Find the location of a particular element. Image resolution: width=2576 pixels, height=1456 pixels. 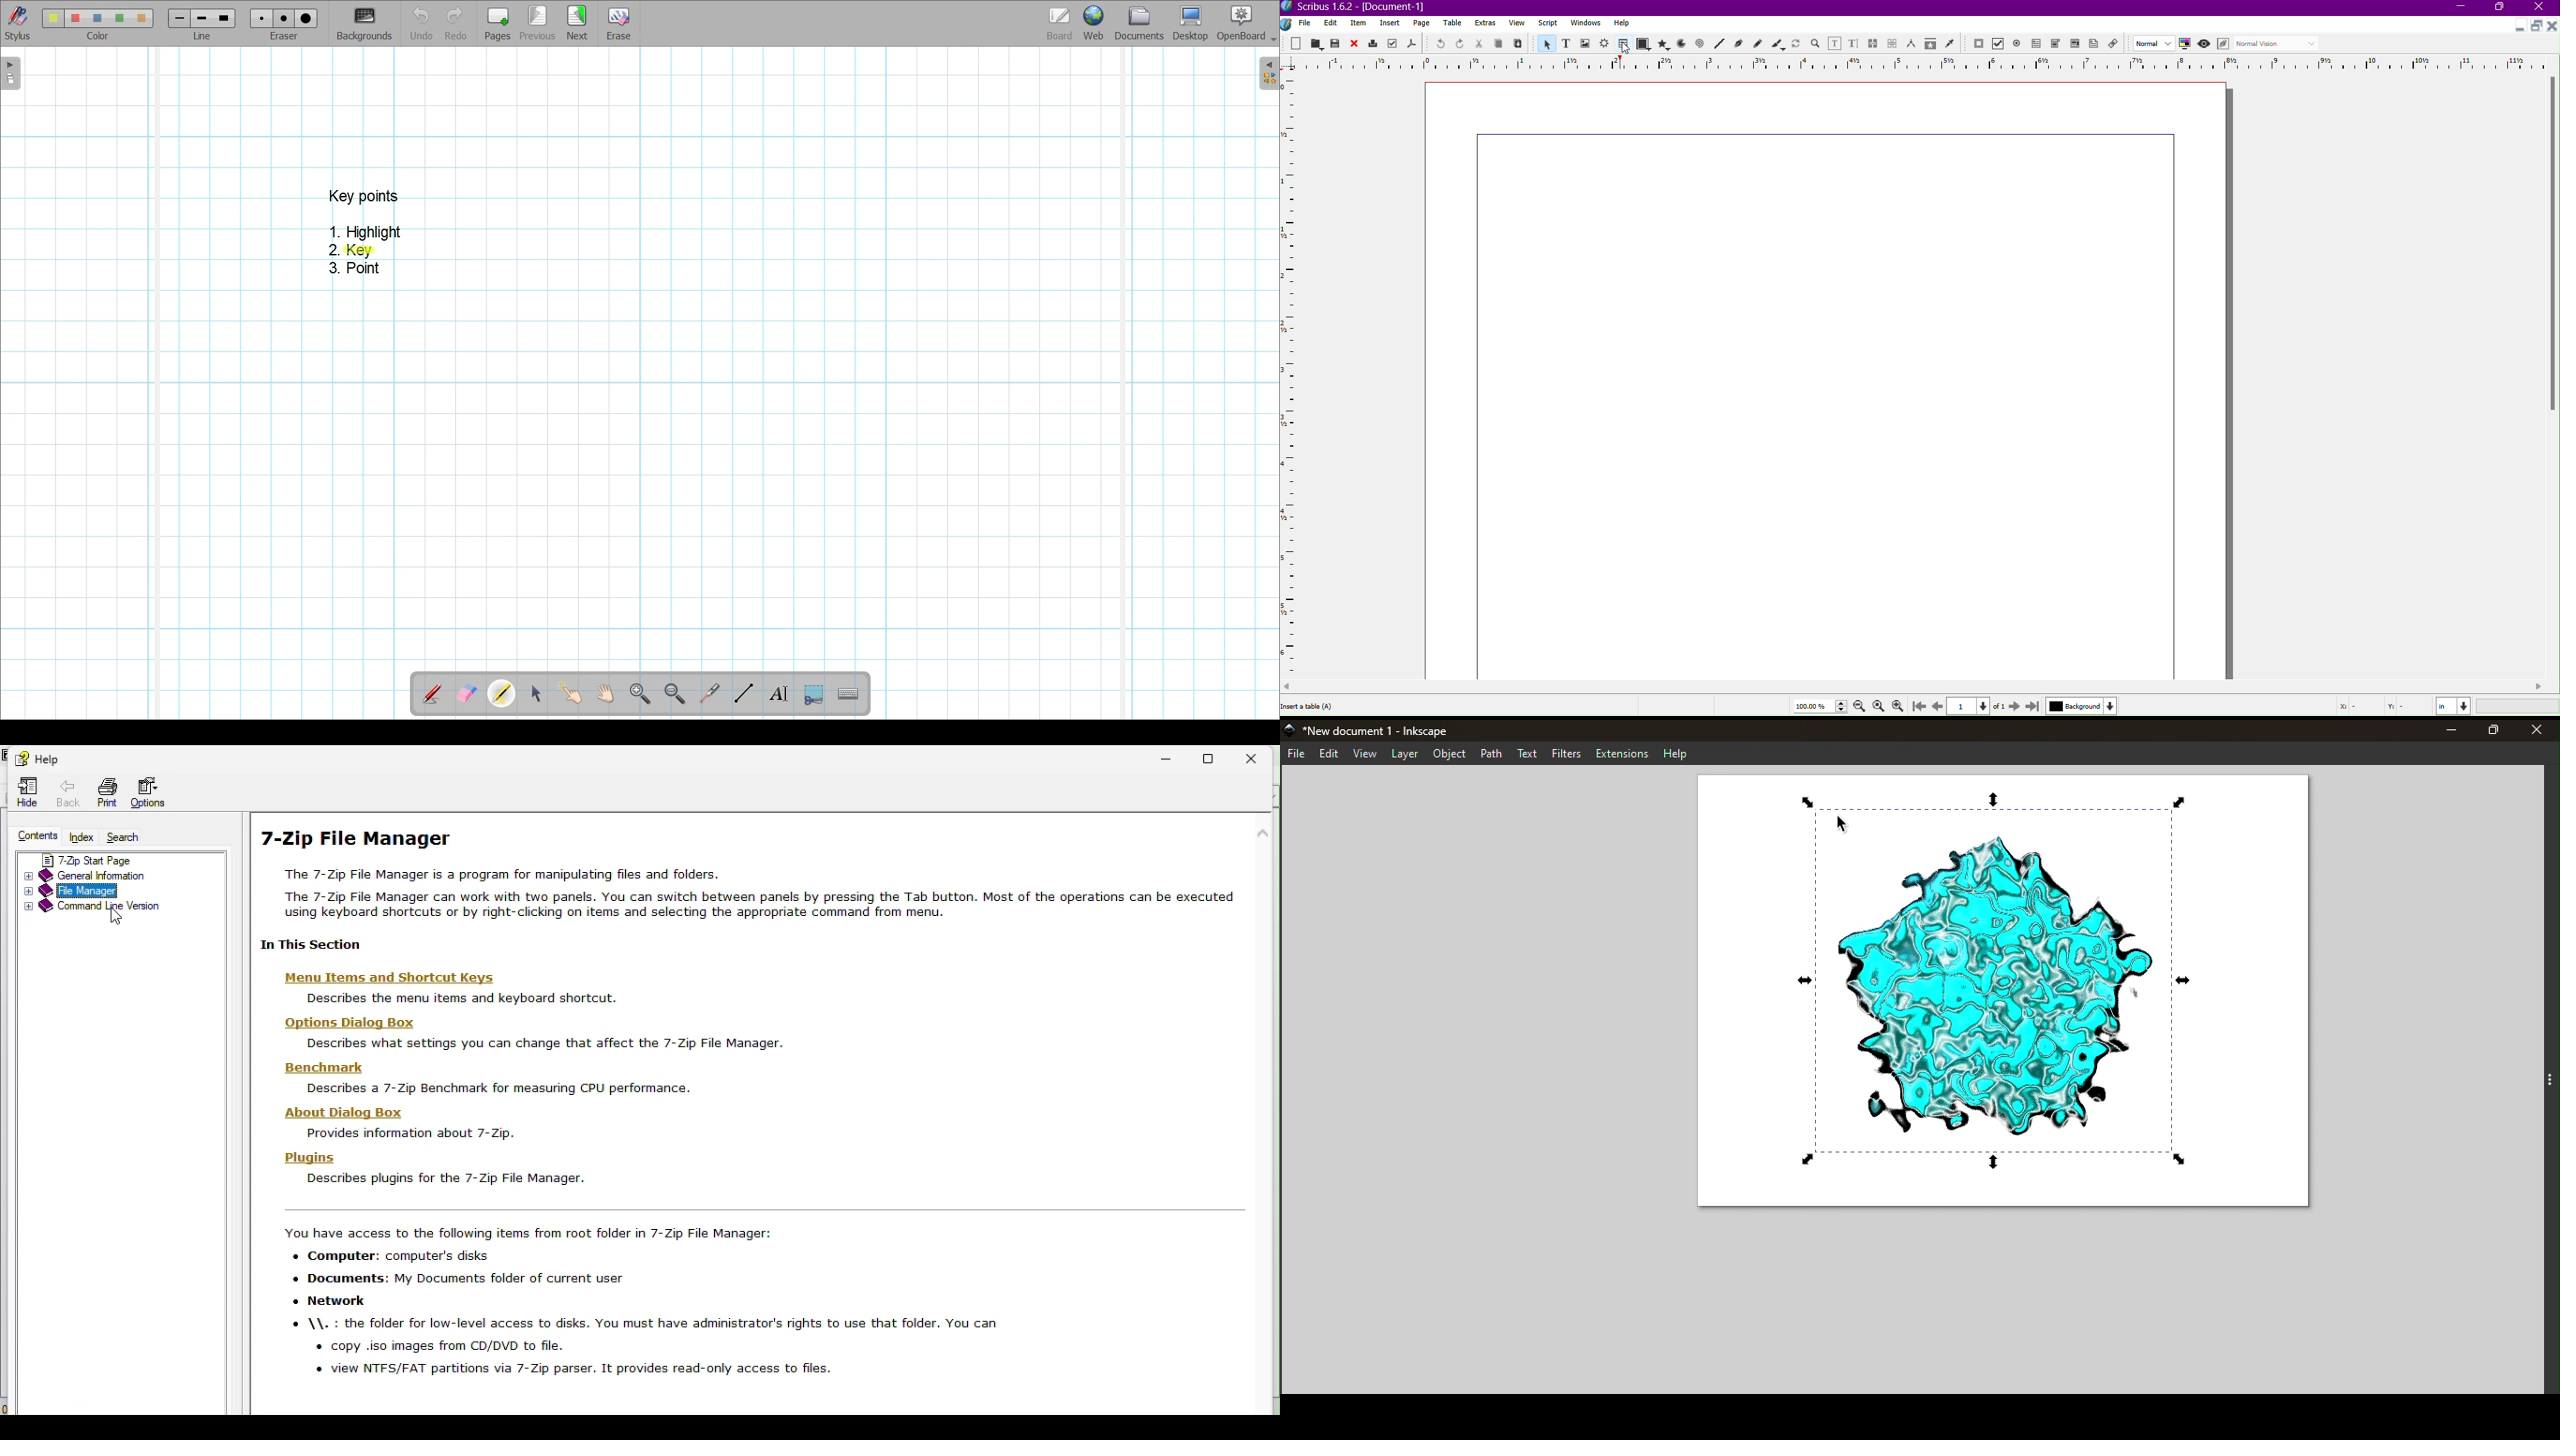

Bezier Curve is located at coordinates (1738, 44).